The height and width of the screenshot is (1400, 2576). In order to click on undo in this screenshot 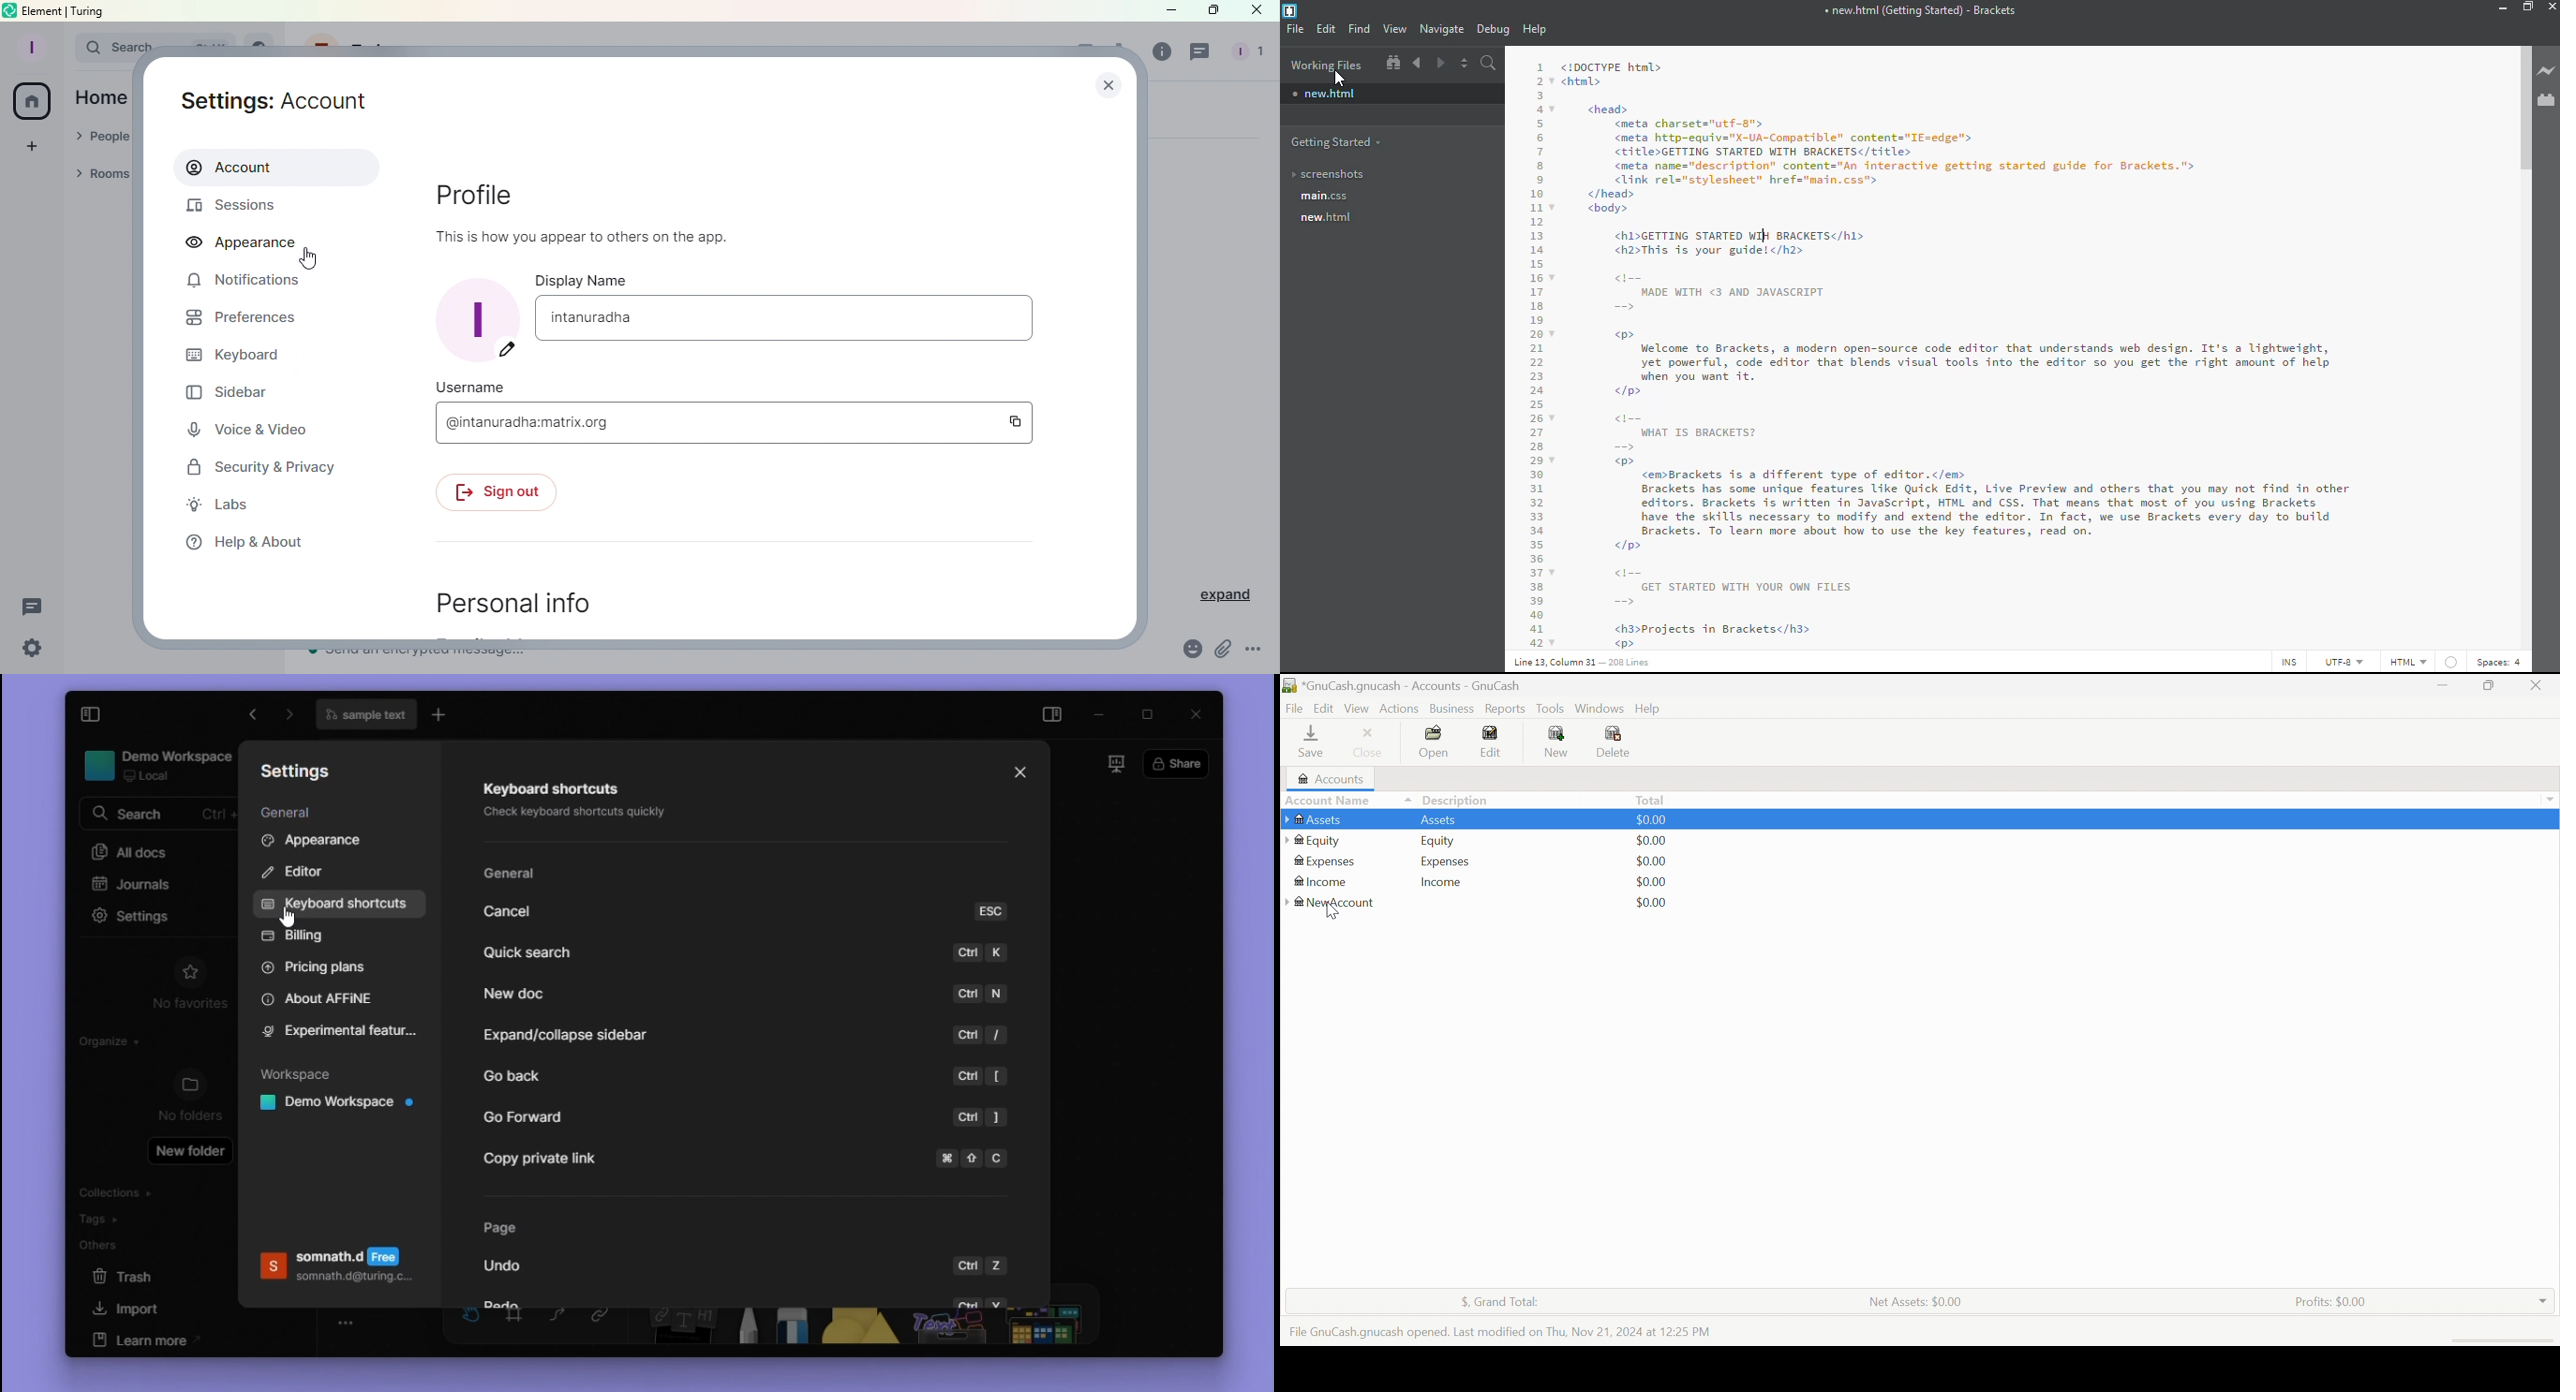, I will do `click(513, 1266)`.